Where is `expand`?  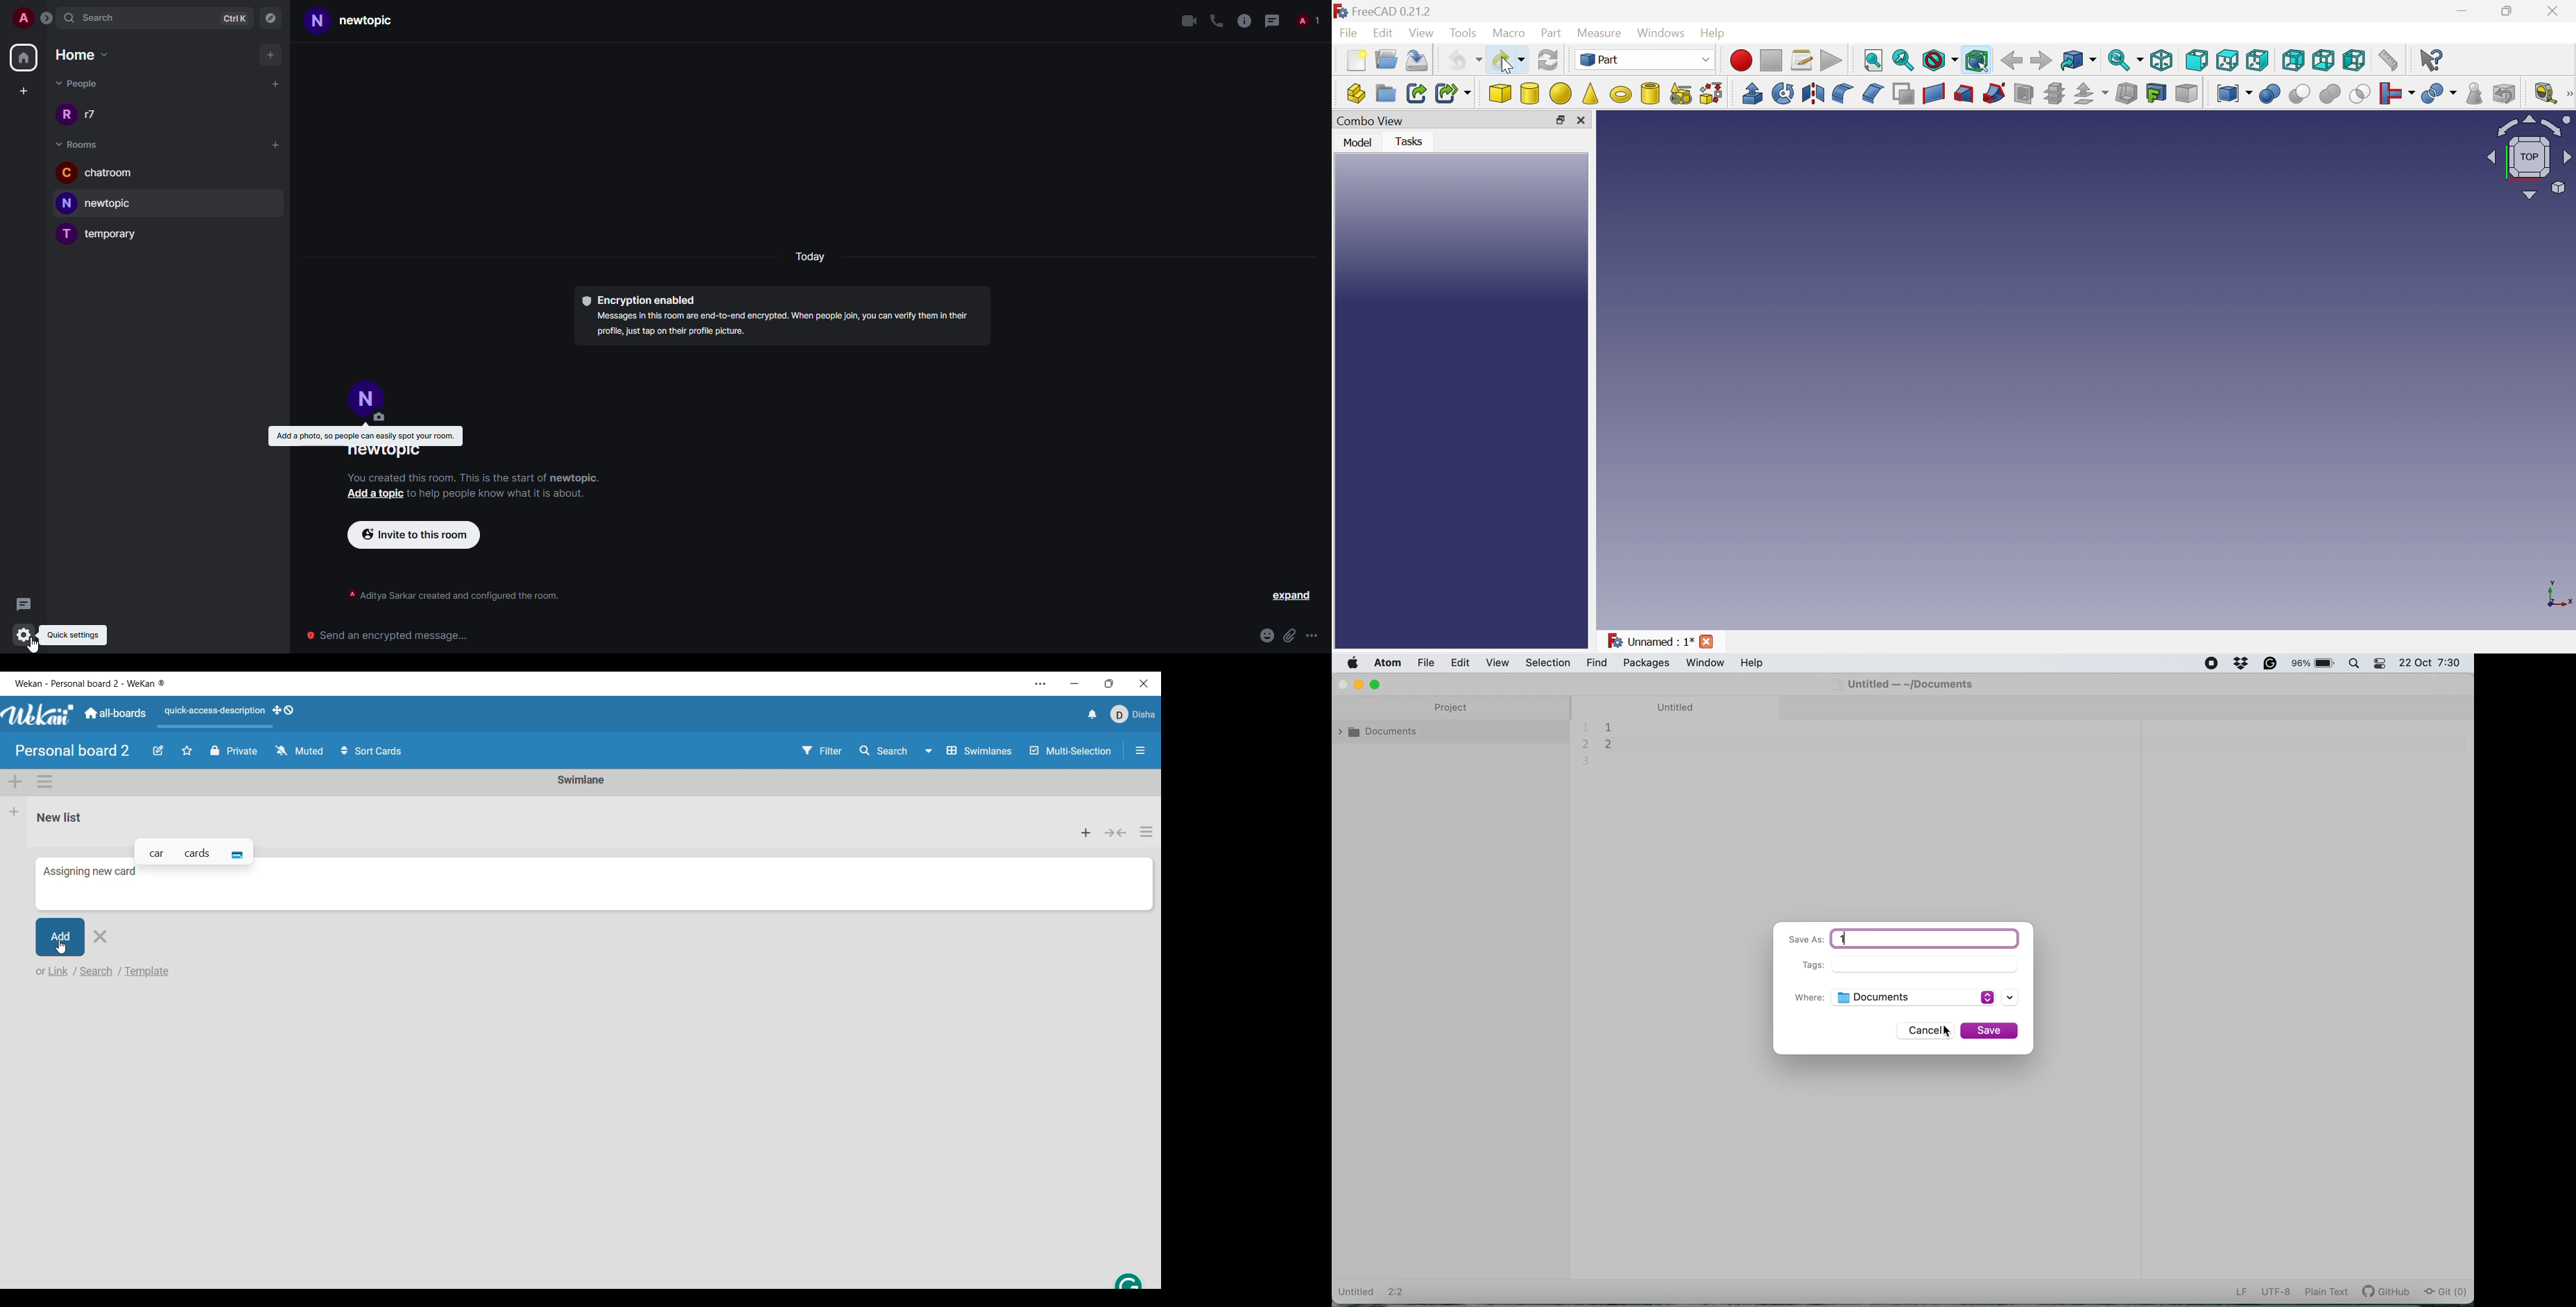
expand is located at coordinates (1289, 596).